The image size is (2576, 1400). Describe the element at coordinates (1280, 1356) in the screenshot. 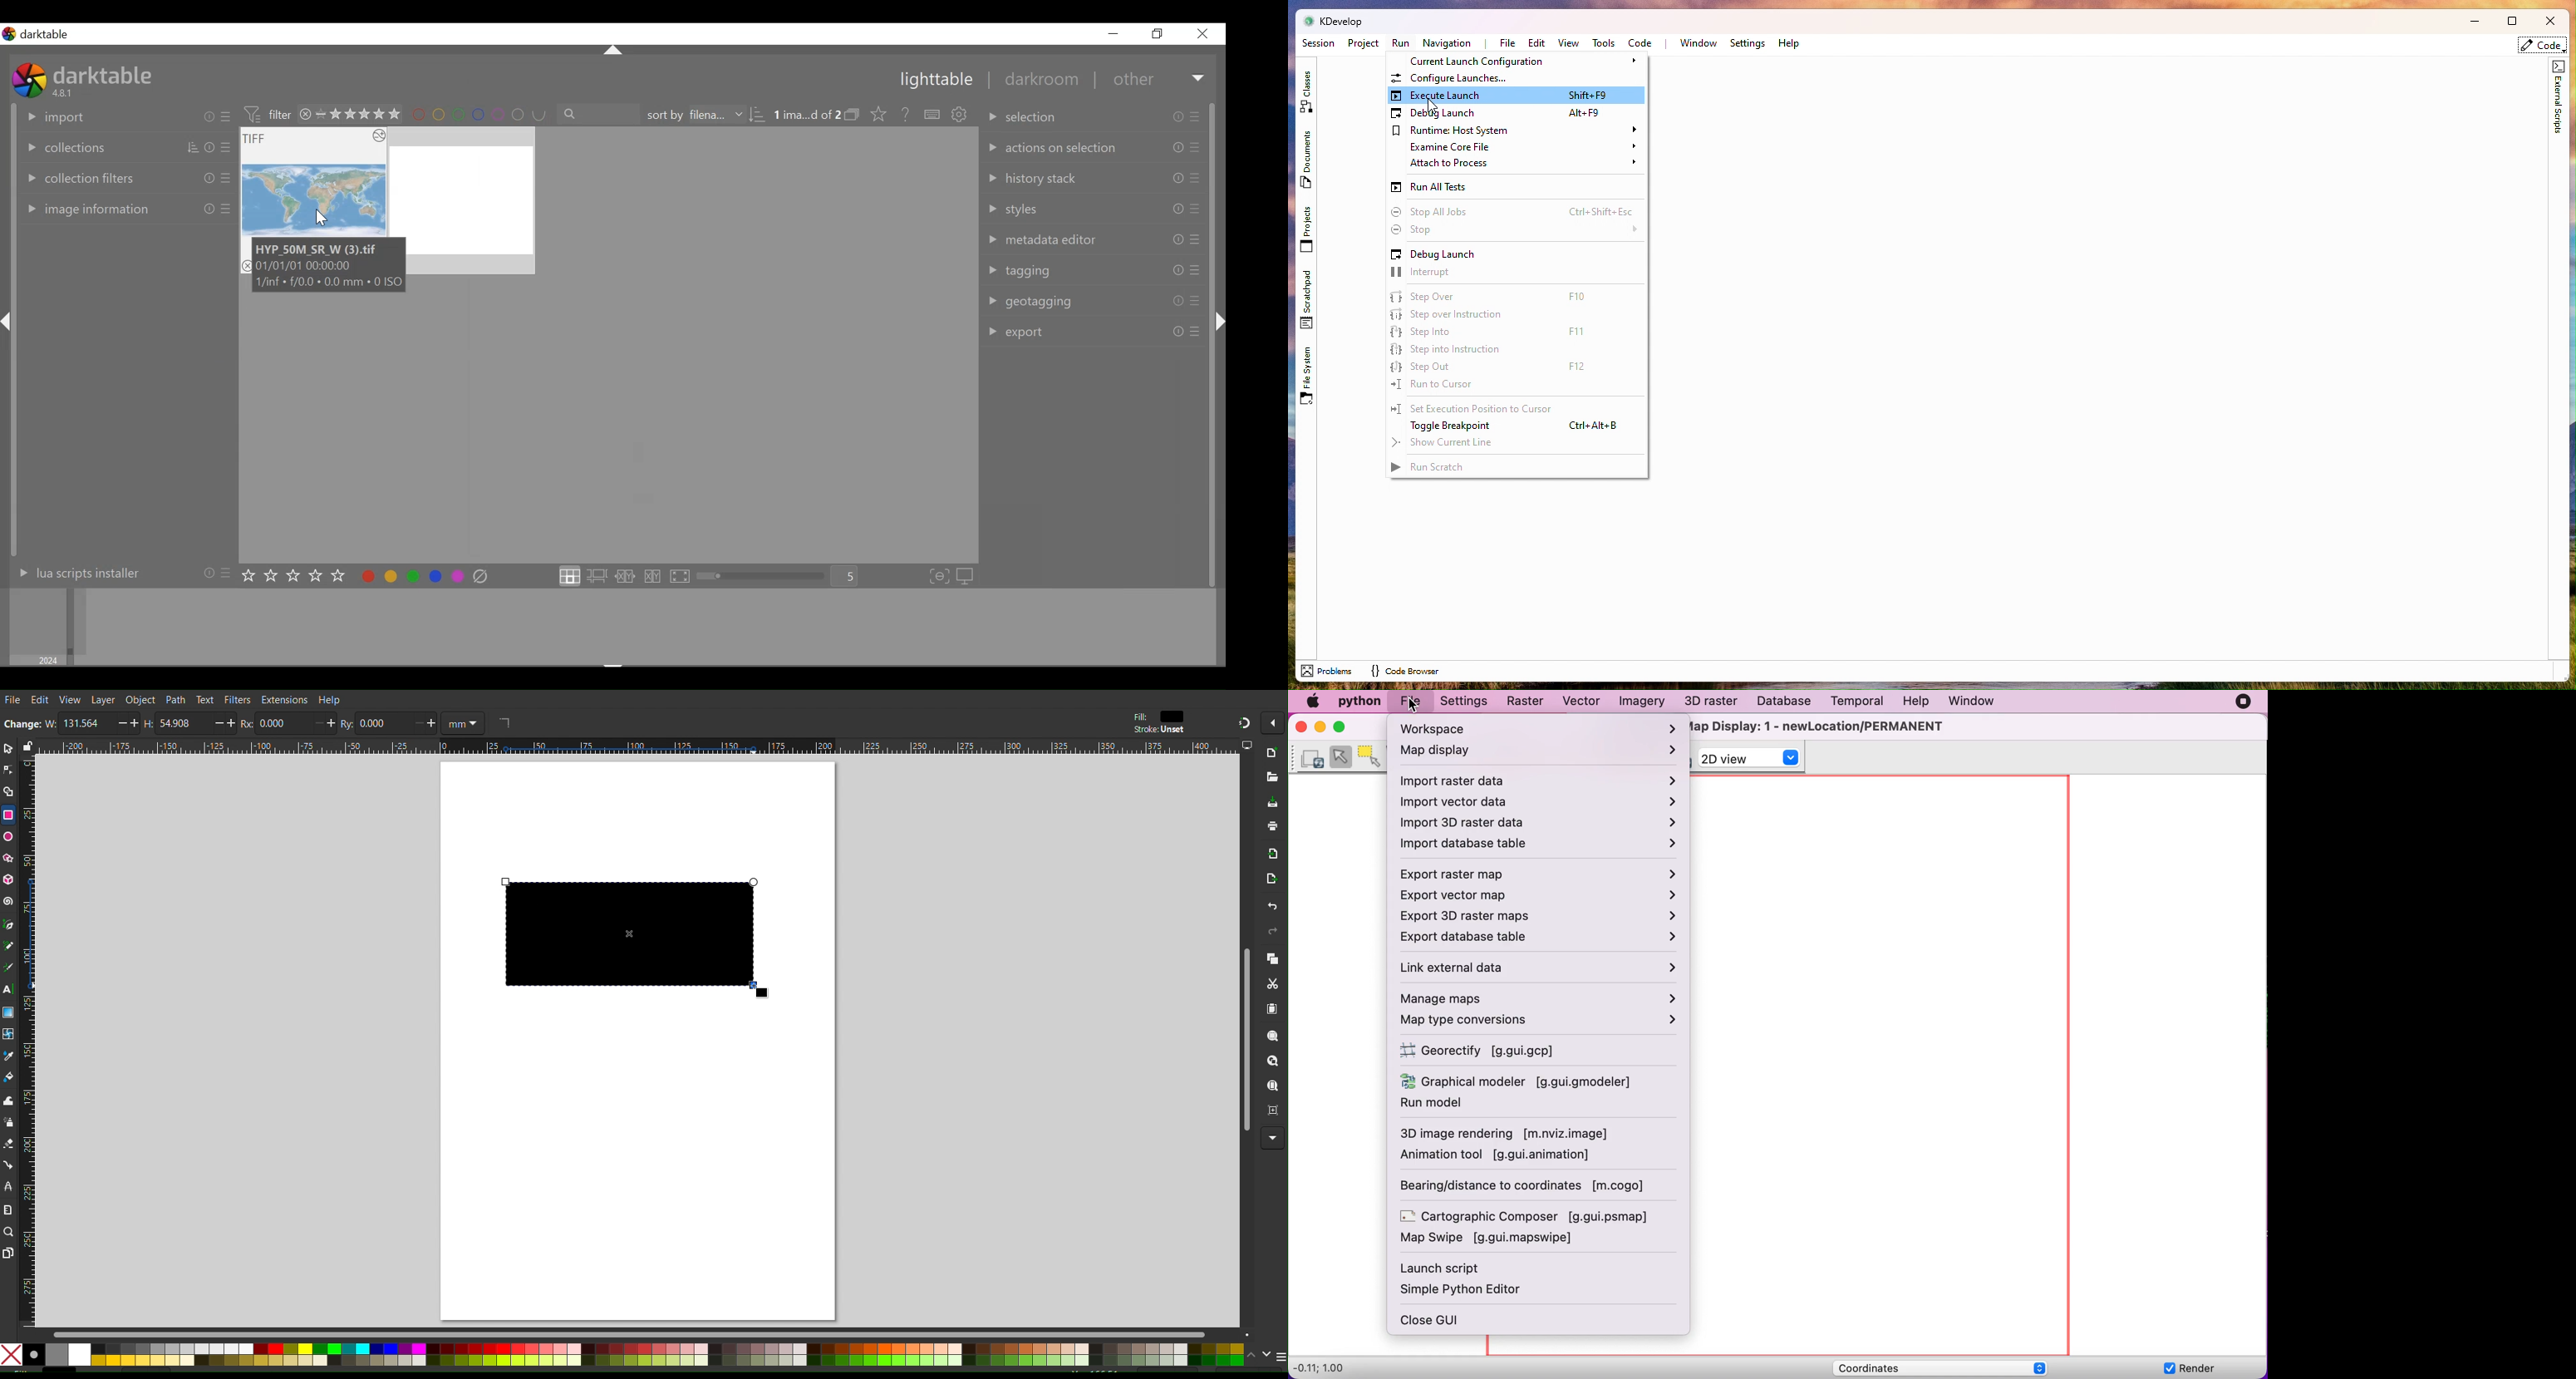

I see `menu` at that location.